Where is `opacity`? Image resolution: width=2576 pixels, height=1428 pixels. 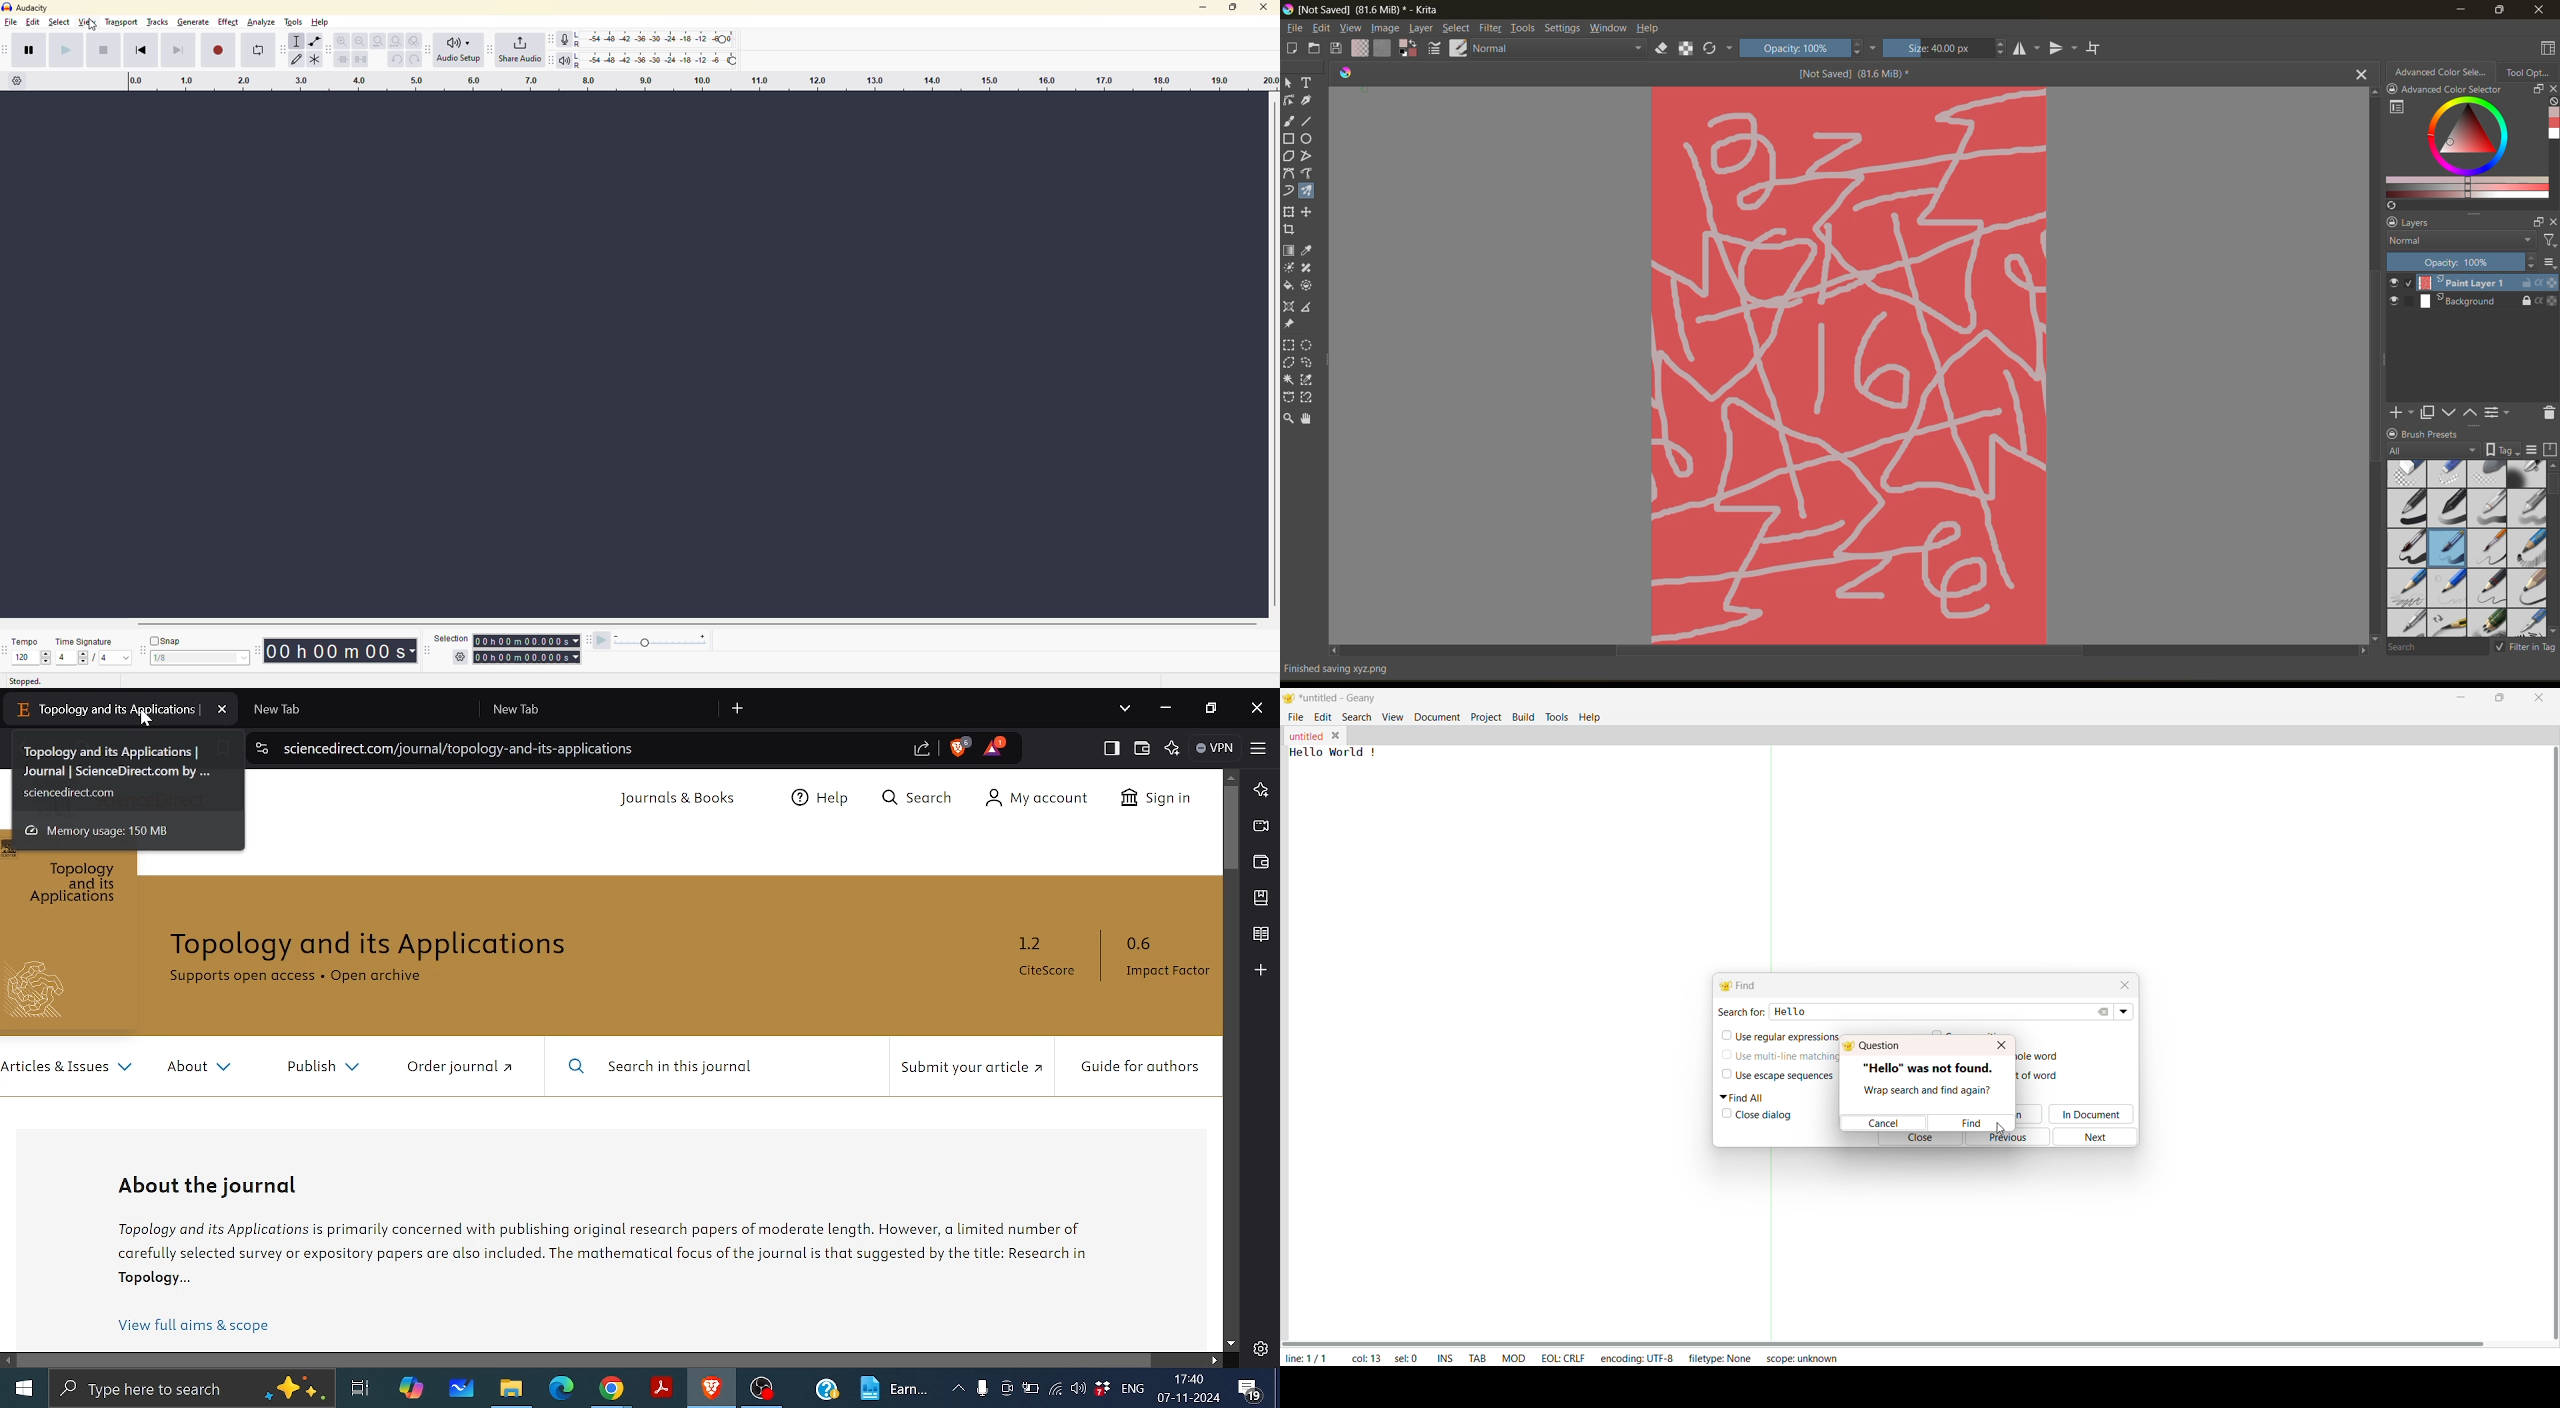
opacity is located at coordinates (2472, 263).